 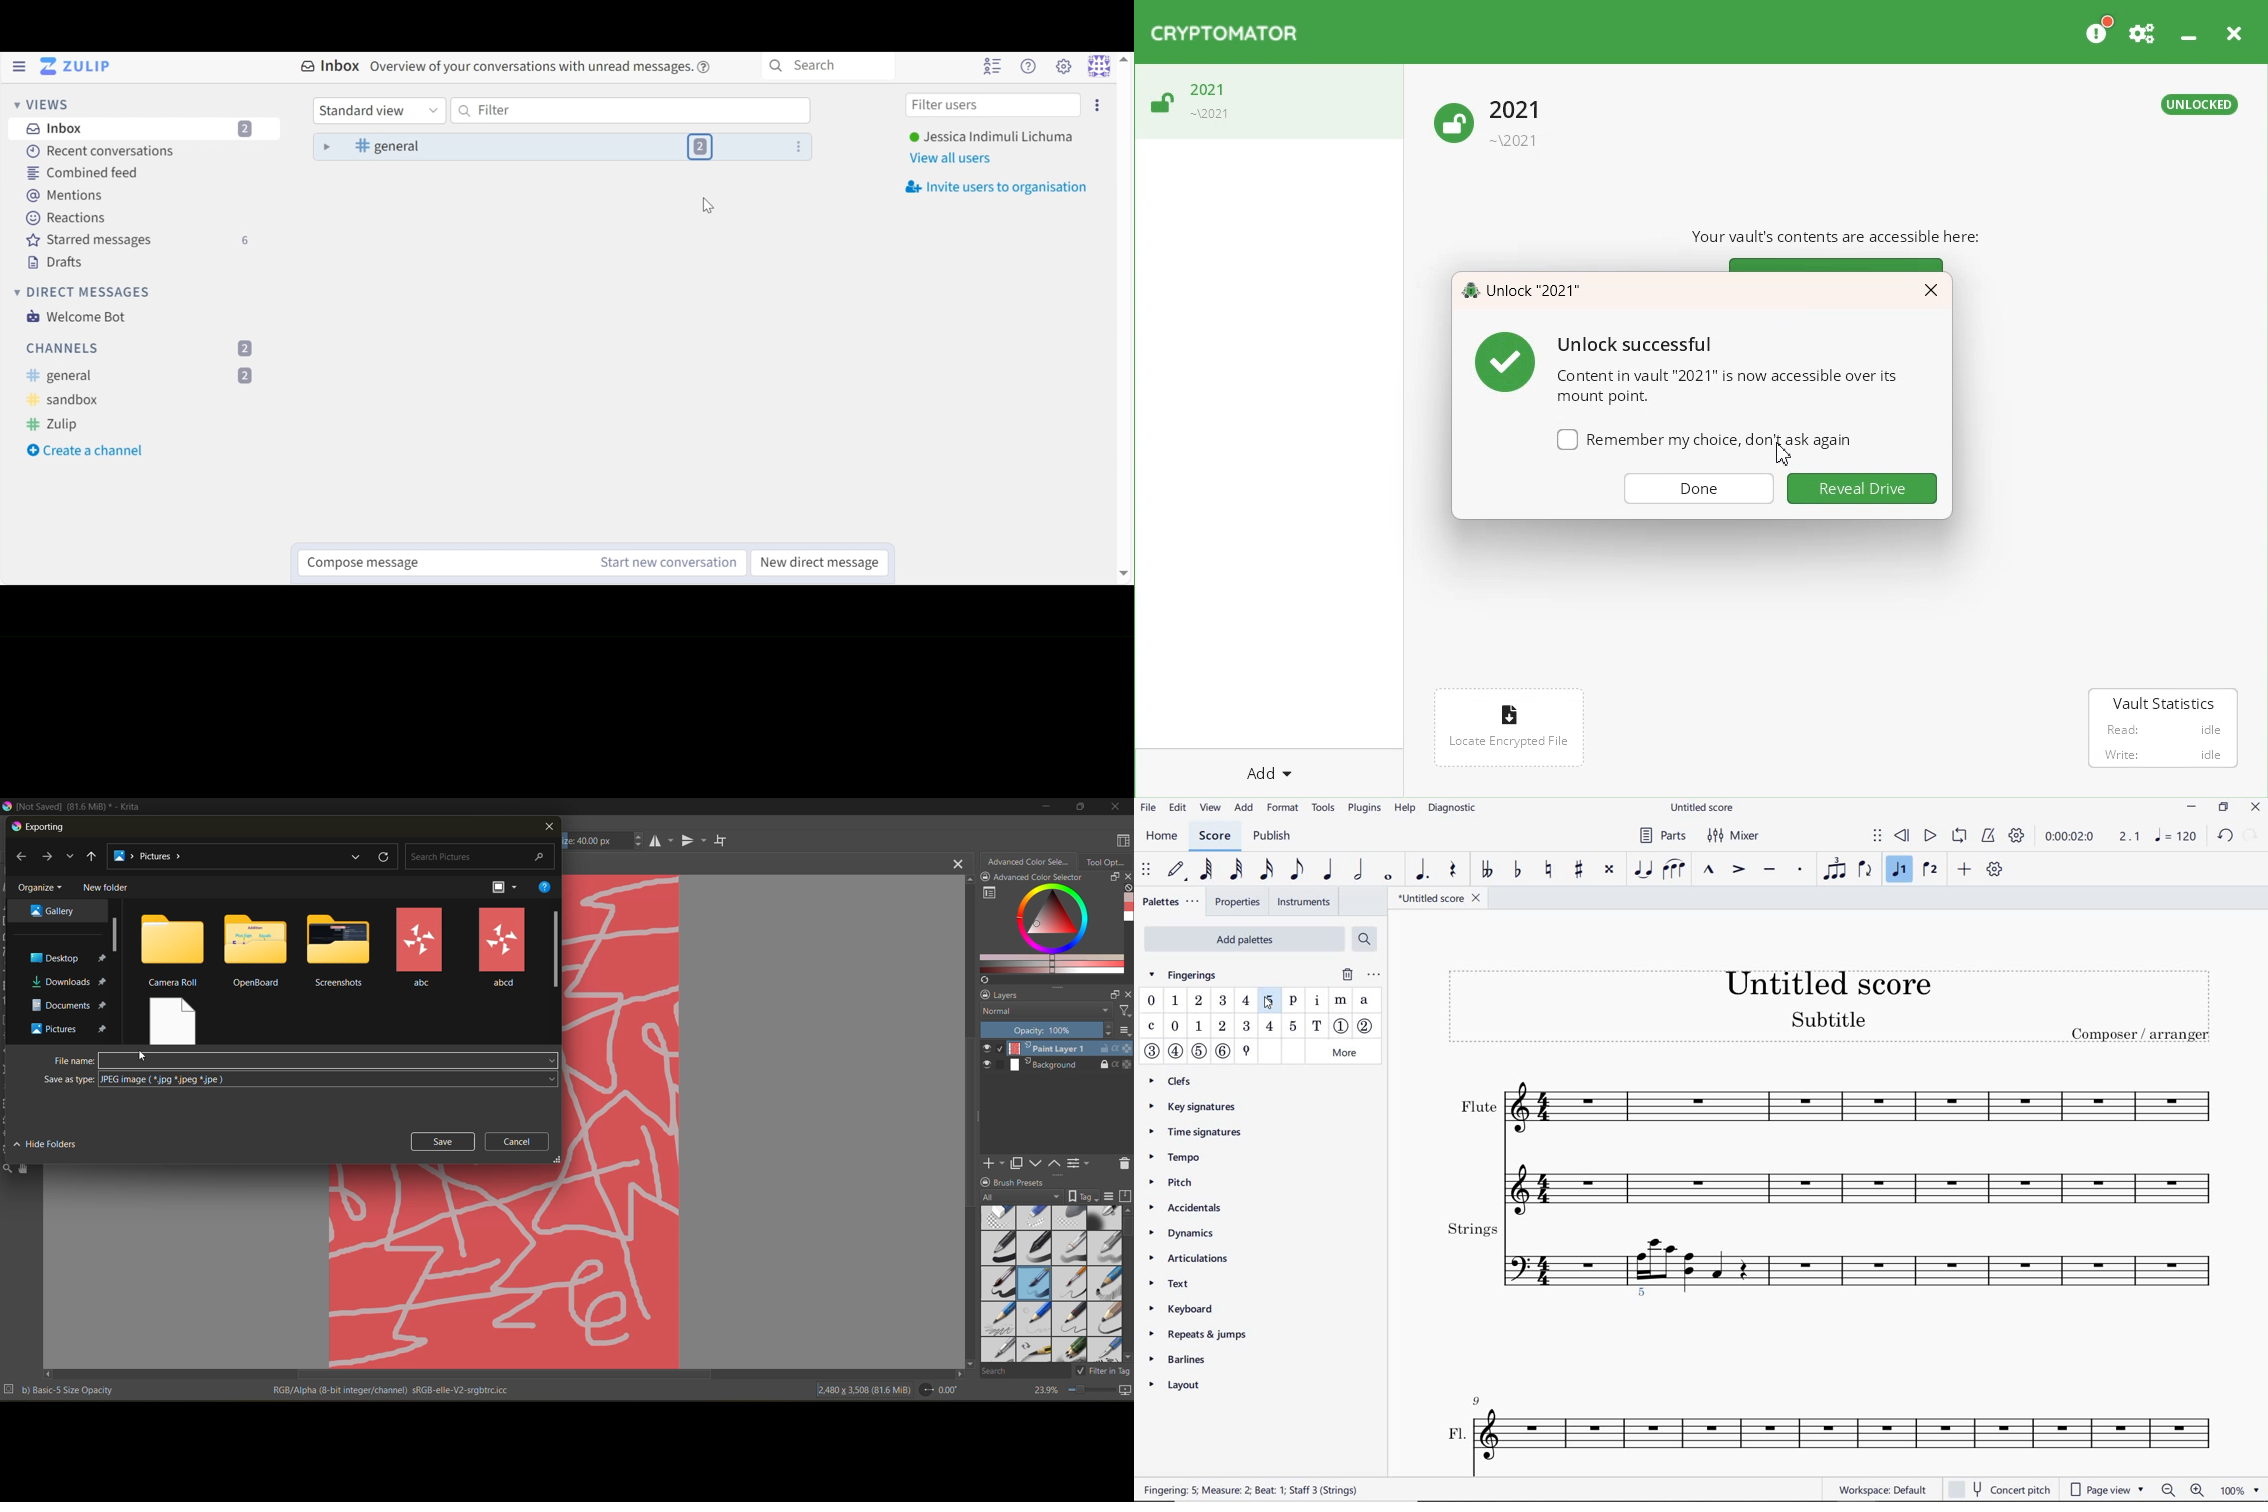 I want to click on Create a new Channel, so click(x=89, y=451).